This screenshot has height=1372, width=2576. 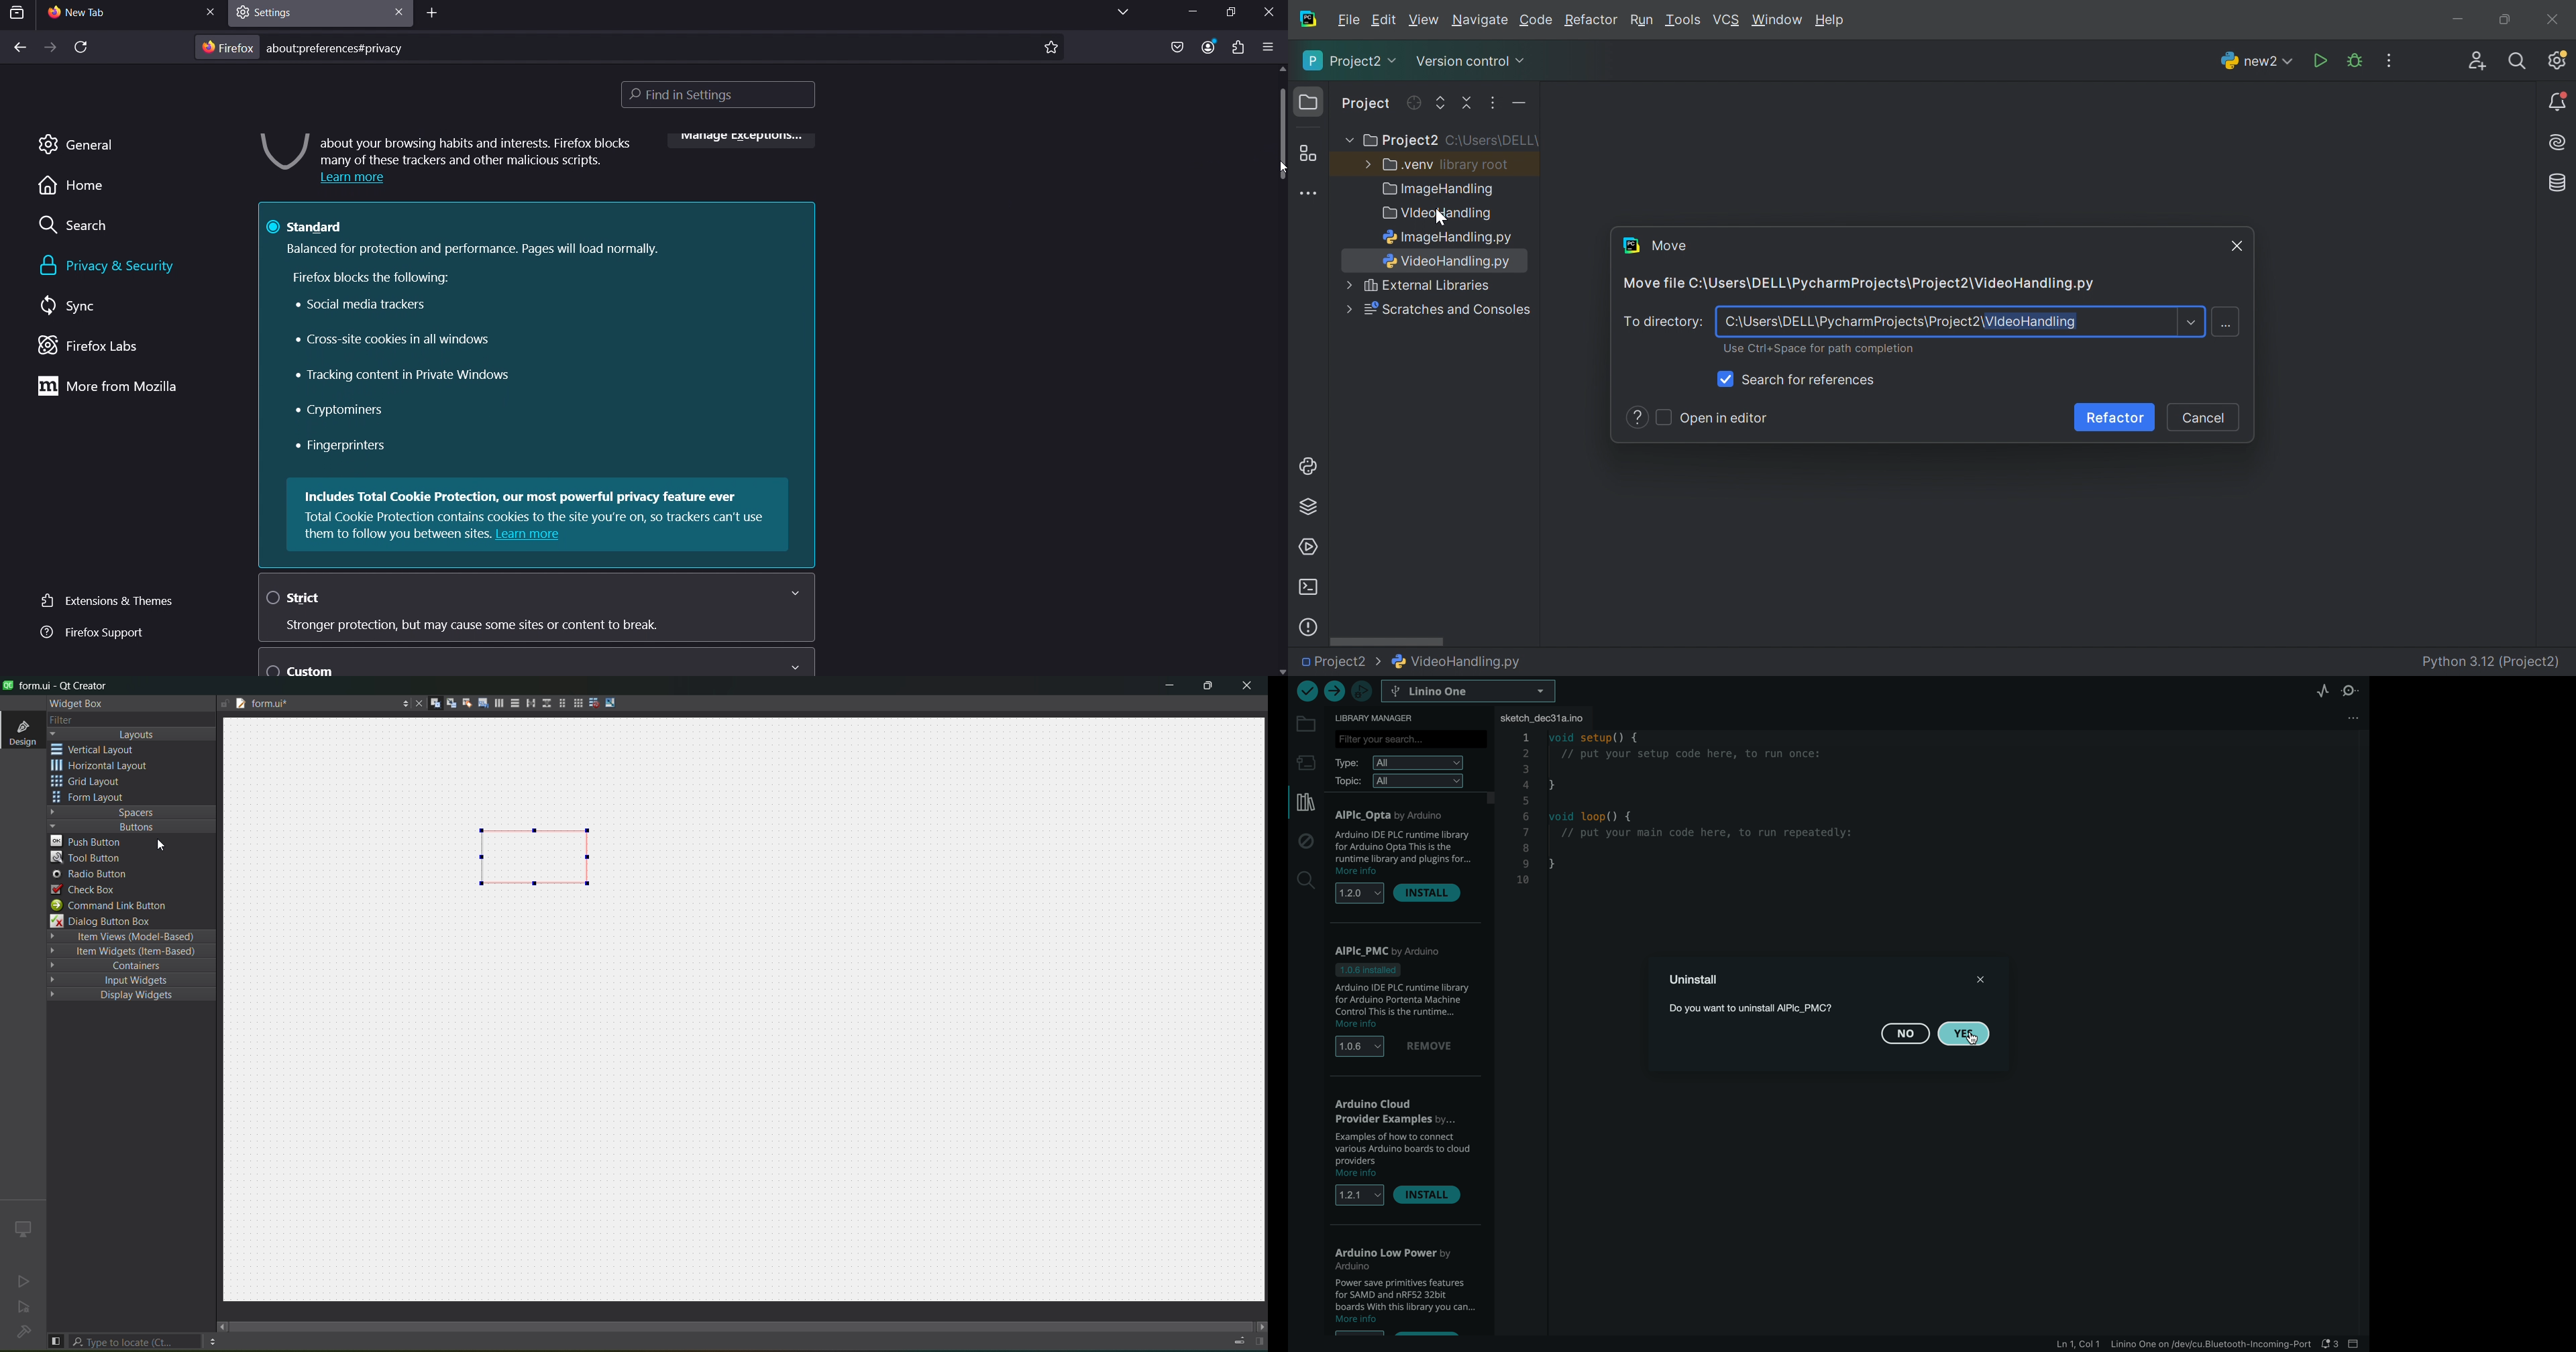 I want to click on vertical layout, so click(x=514, y=703).